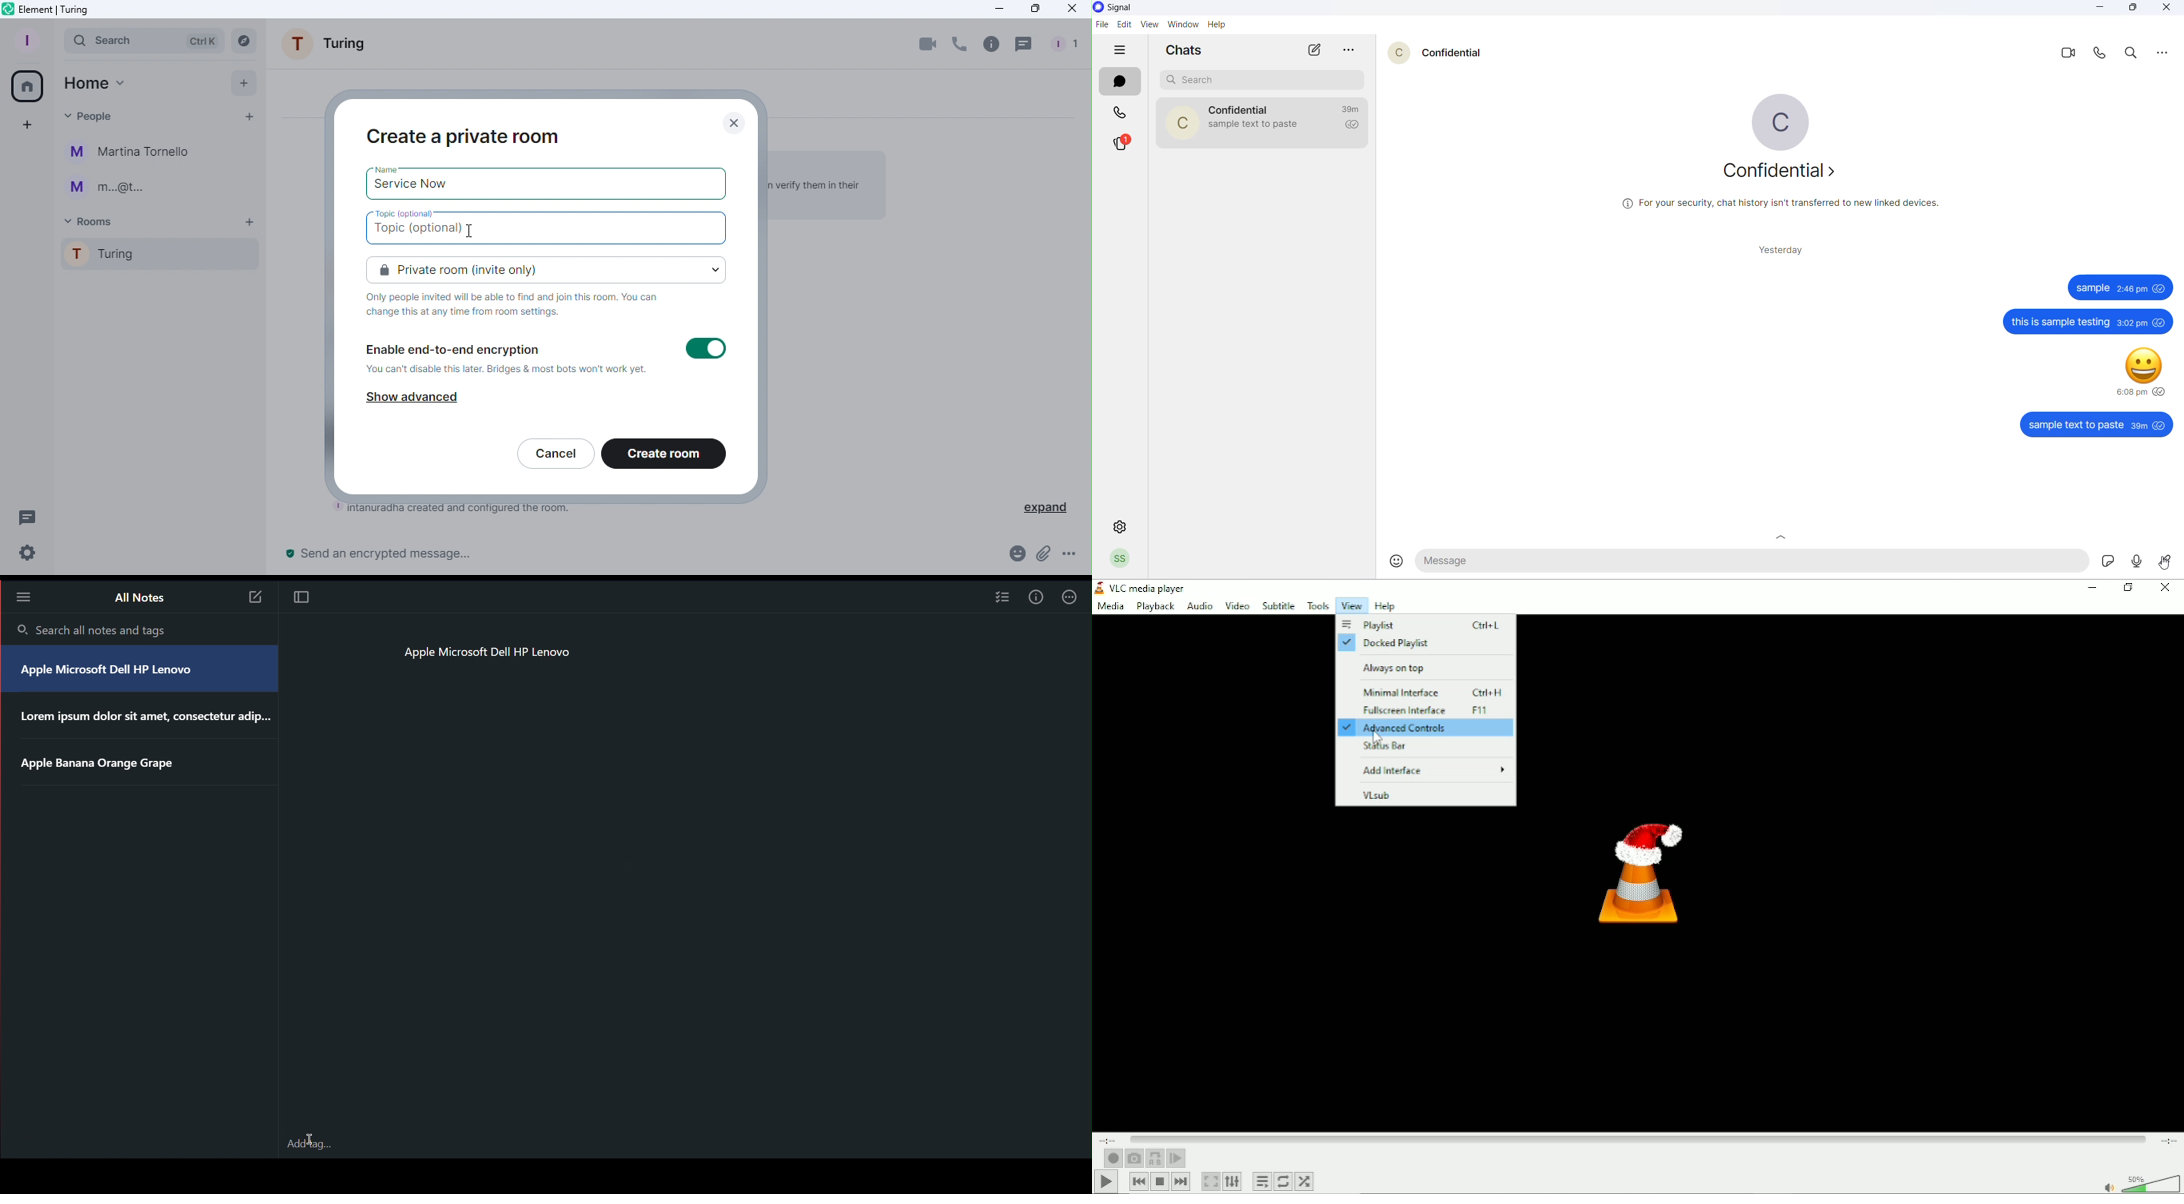 The image size is (2184, 1204). I want to click on Toggle playlist, so click(1262, 1182).